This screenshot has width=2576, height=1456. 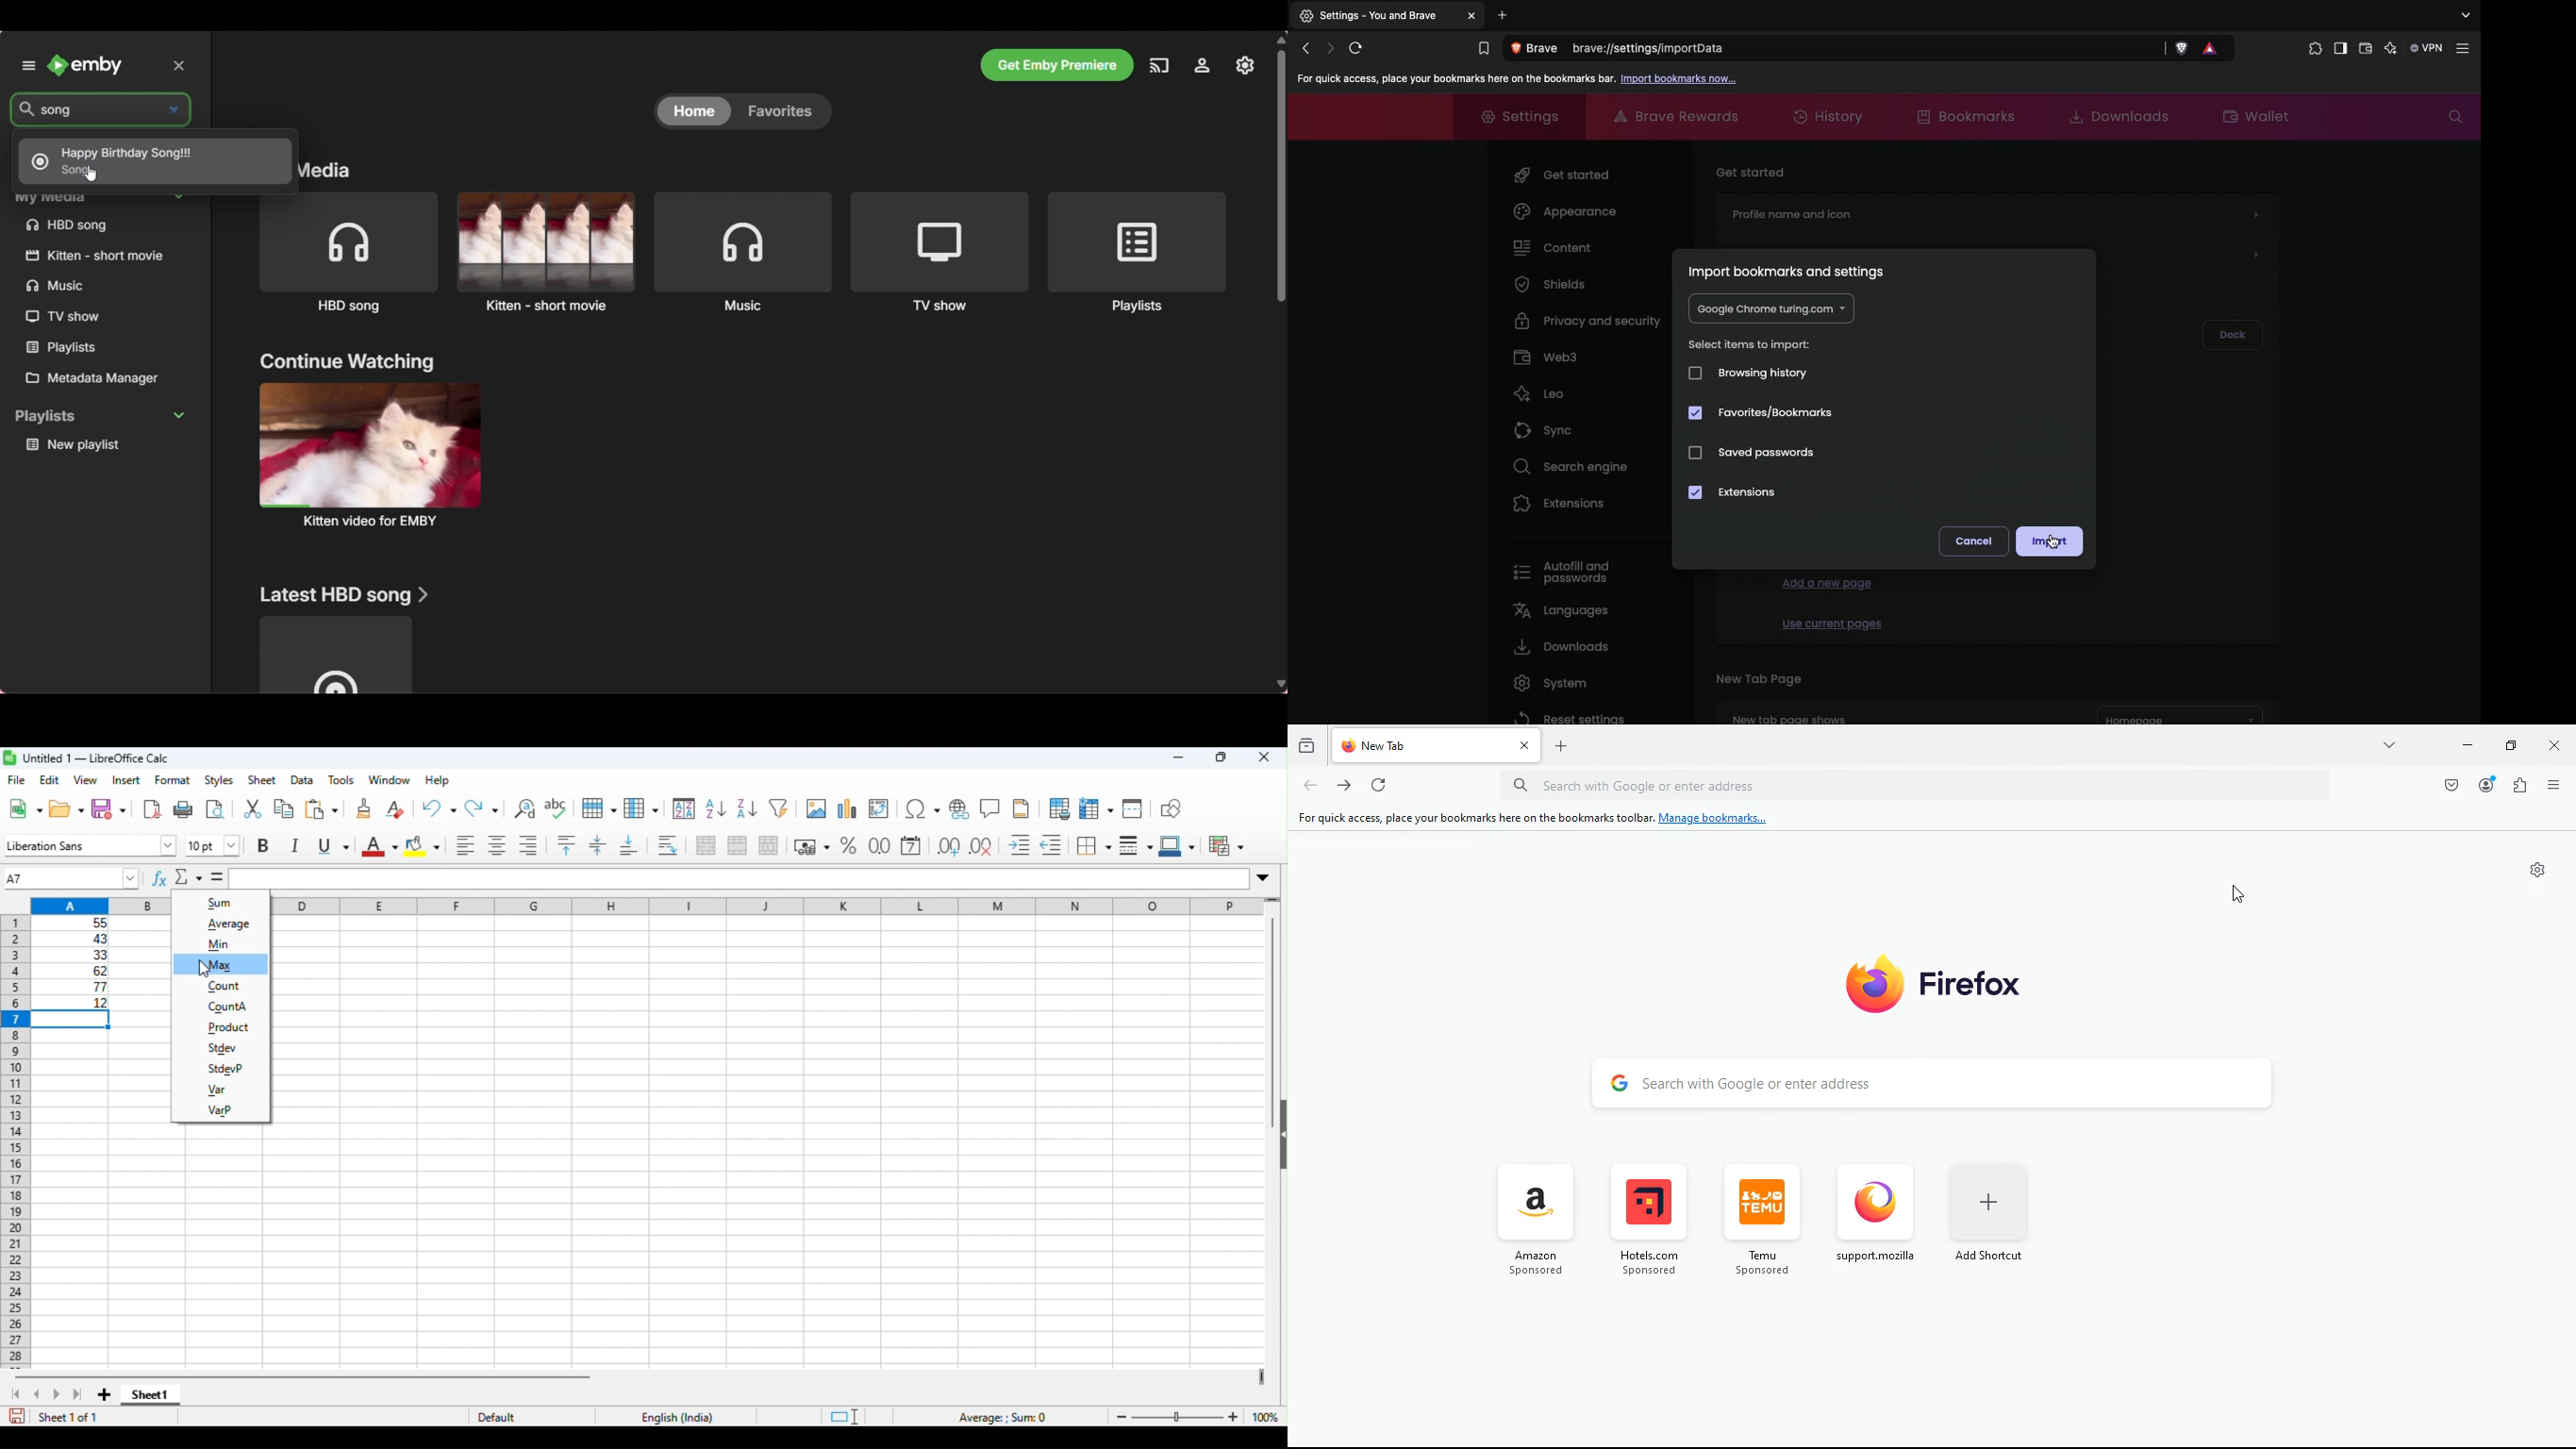 What do you see at coordinates (484, 810) in the screenshot?
I see `redo` at bounding box center [484, 810].